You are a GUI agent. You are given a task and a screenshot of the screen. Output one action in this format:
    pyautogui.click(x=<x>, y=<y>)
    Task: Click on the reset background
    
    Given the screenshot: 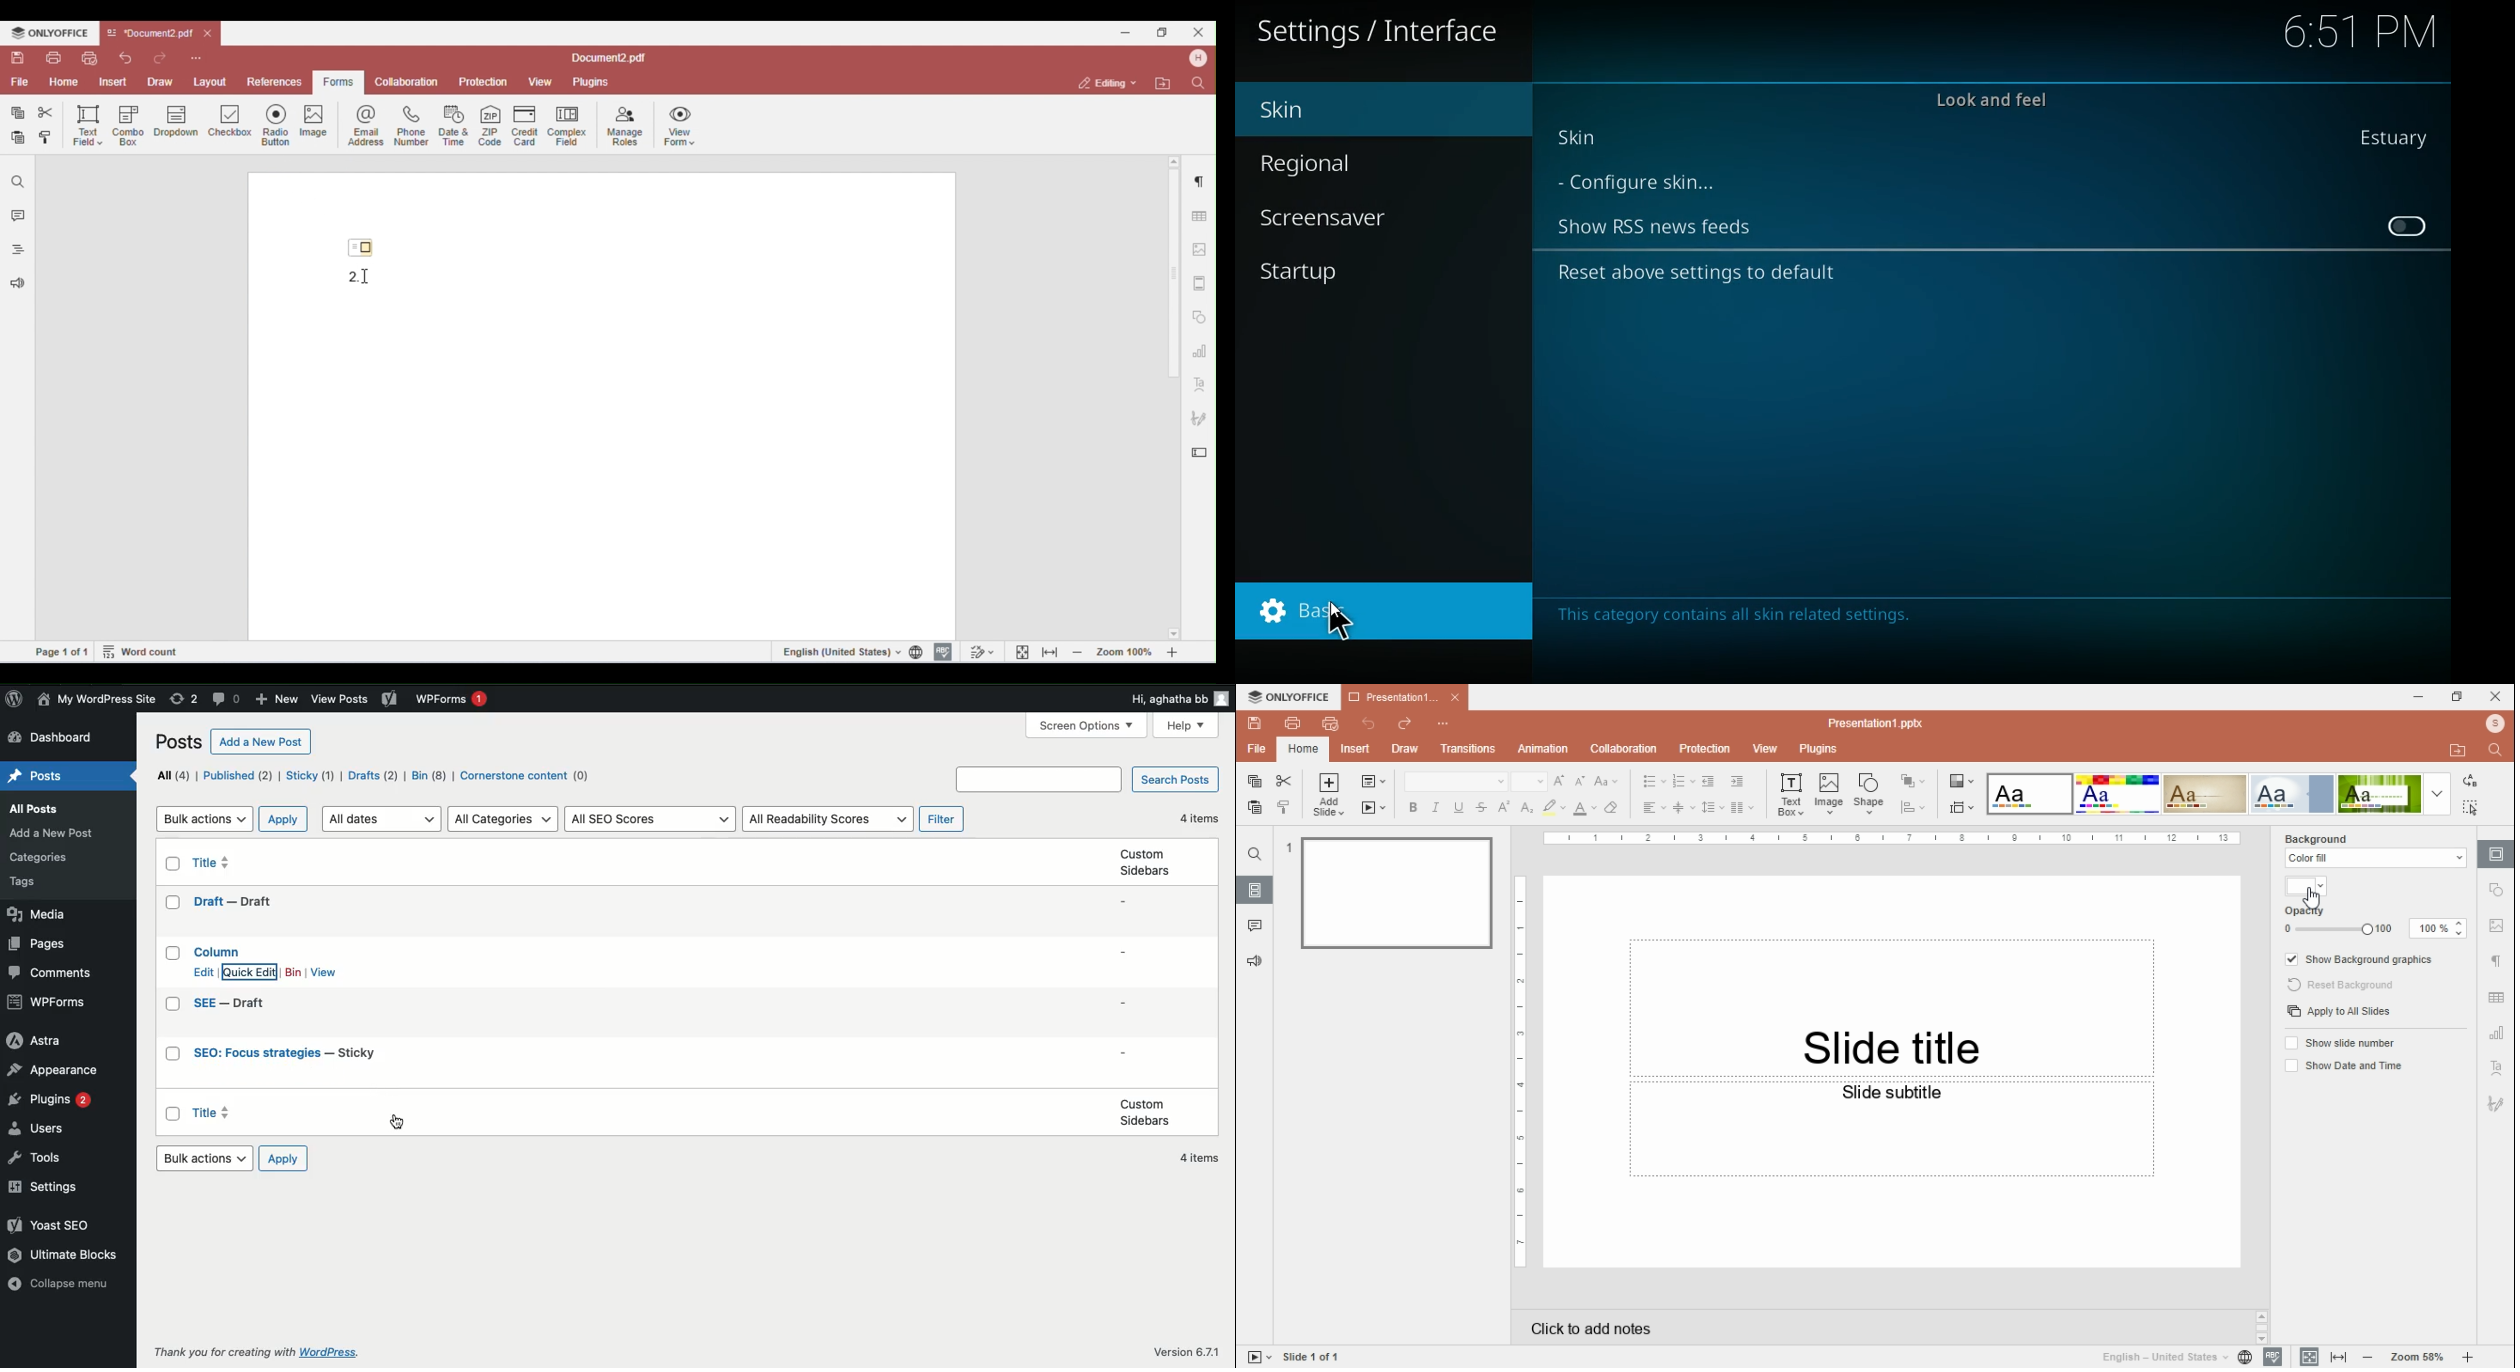 What is the action you would take?
    pyautogui.click(x=2343, y=986)
    